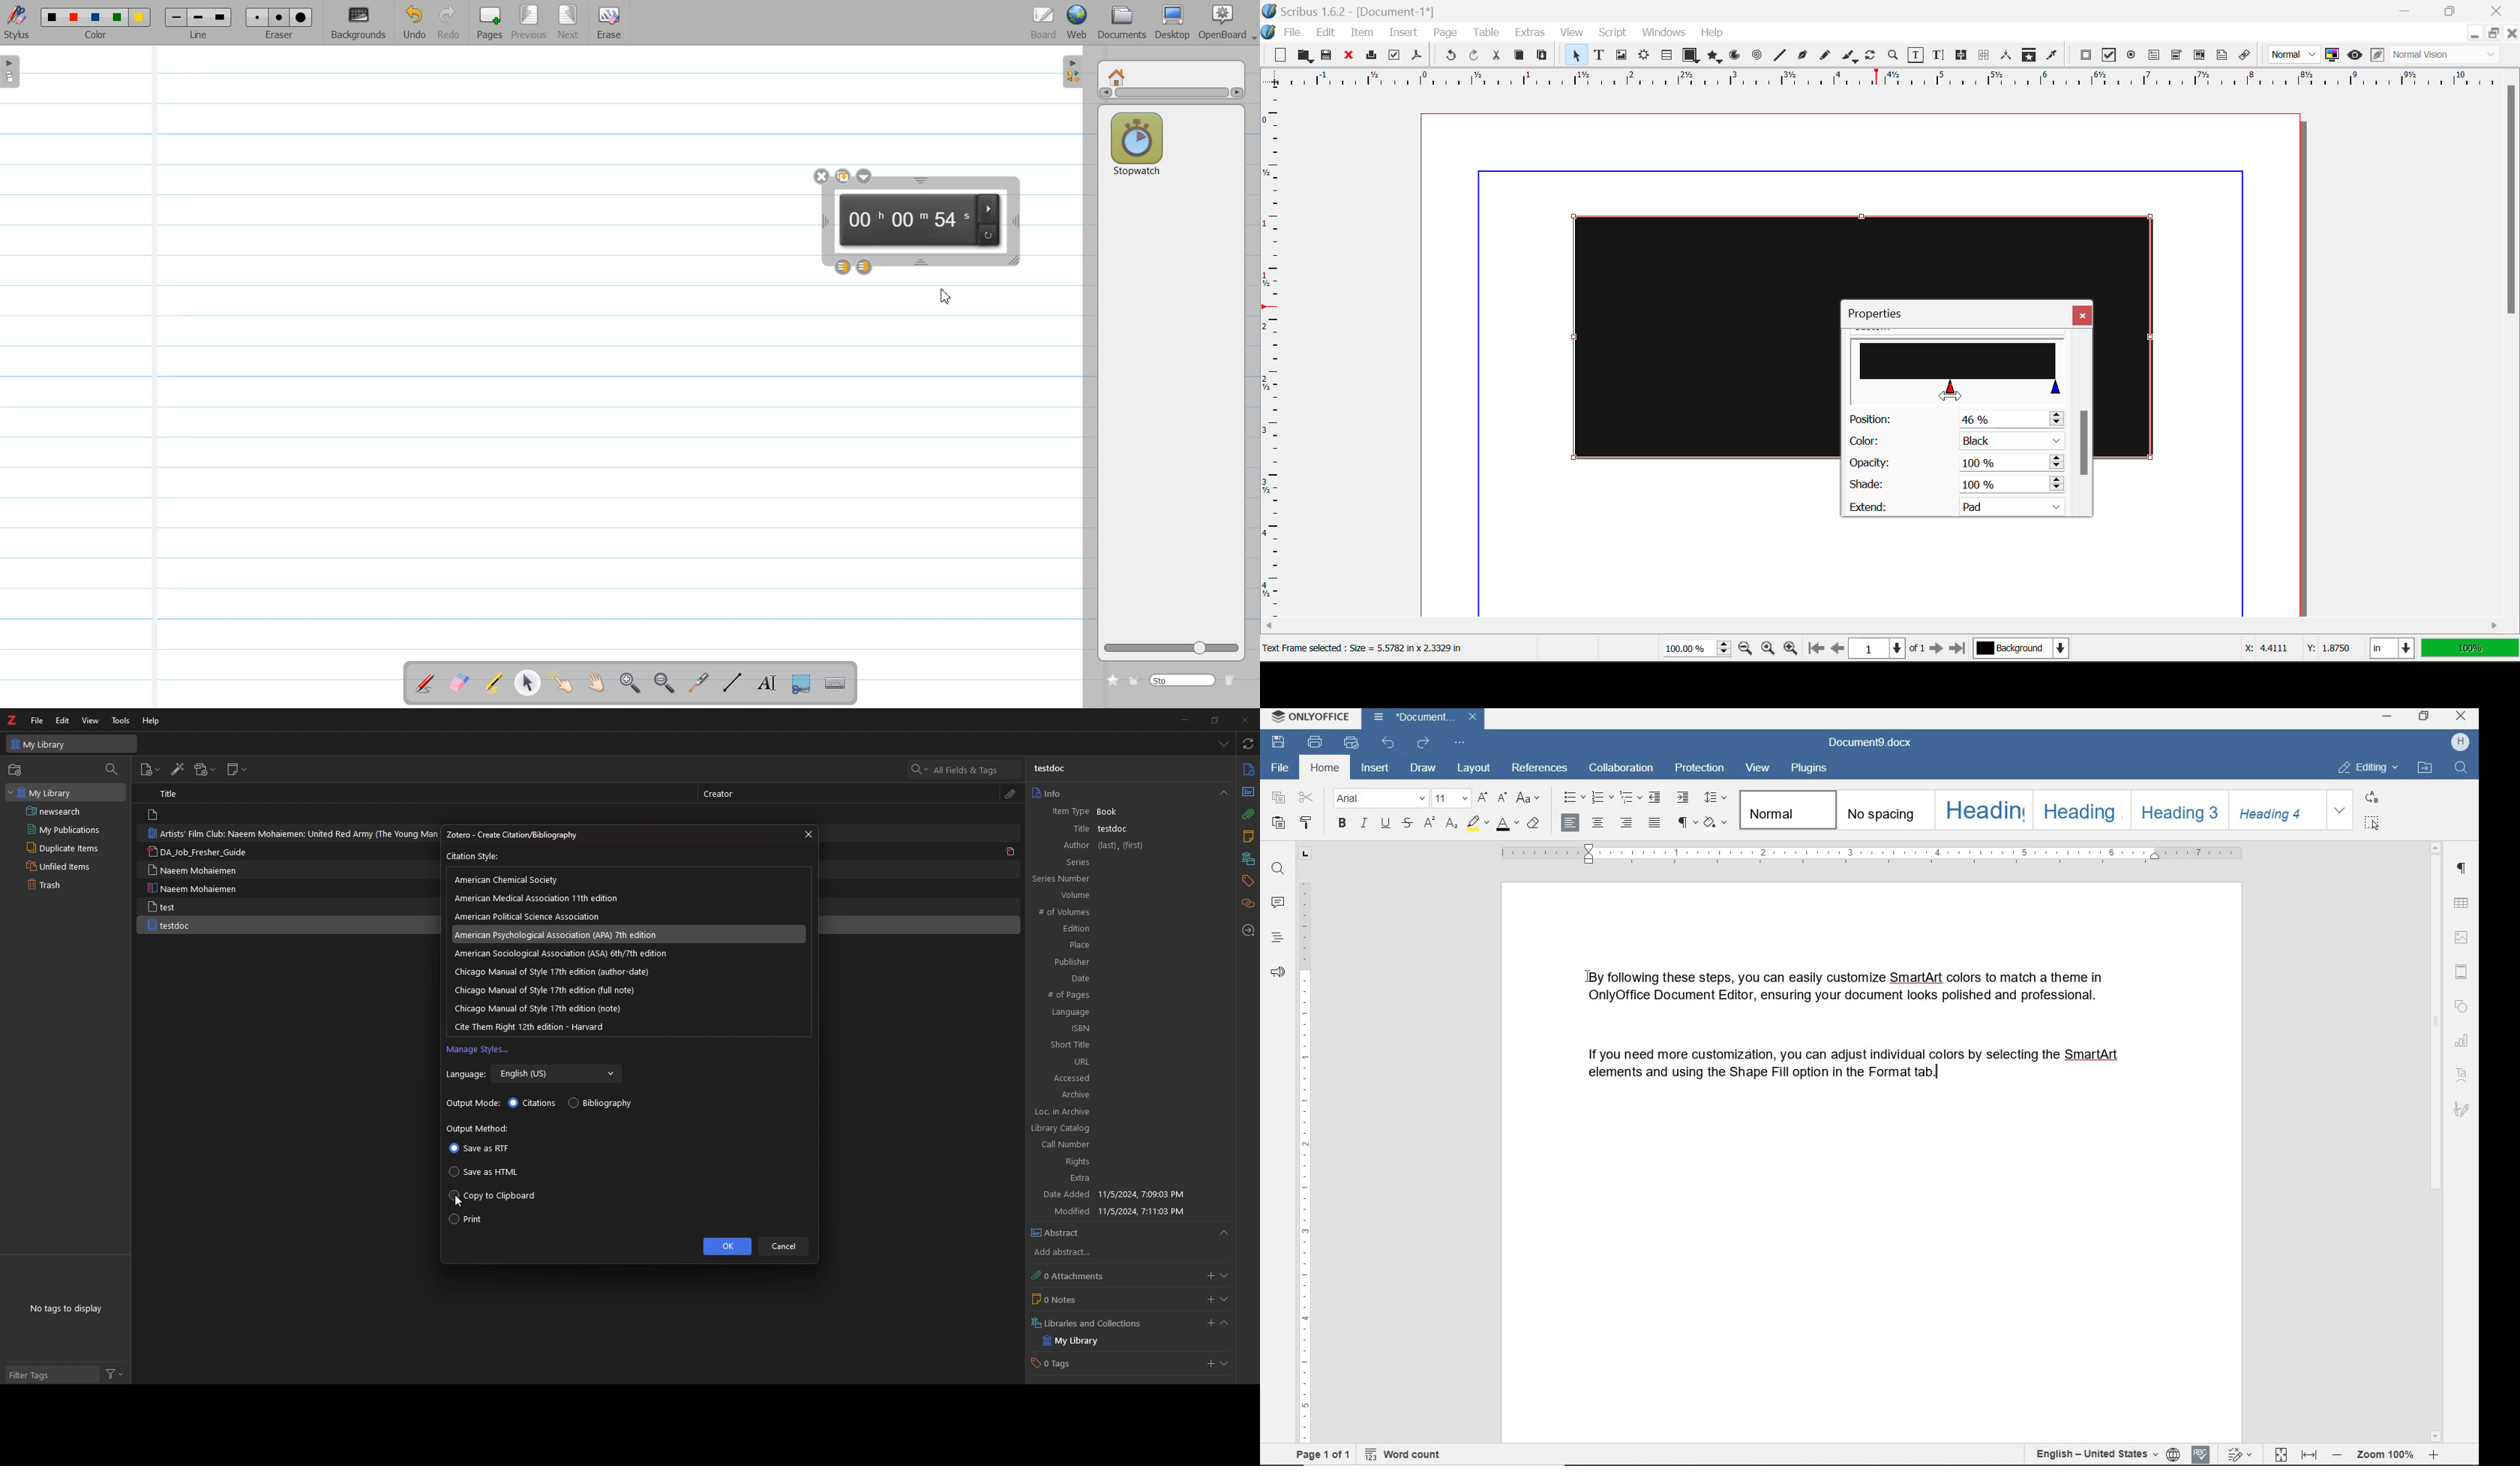 Image resolution: width=2520 pixels, height=1484 pixels. I want to click on Previous Page, so click(1838, 651).